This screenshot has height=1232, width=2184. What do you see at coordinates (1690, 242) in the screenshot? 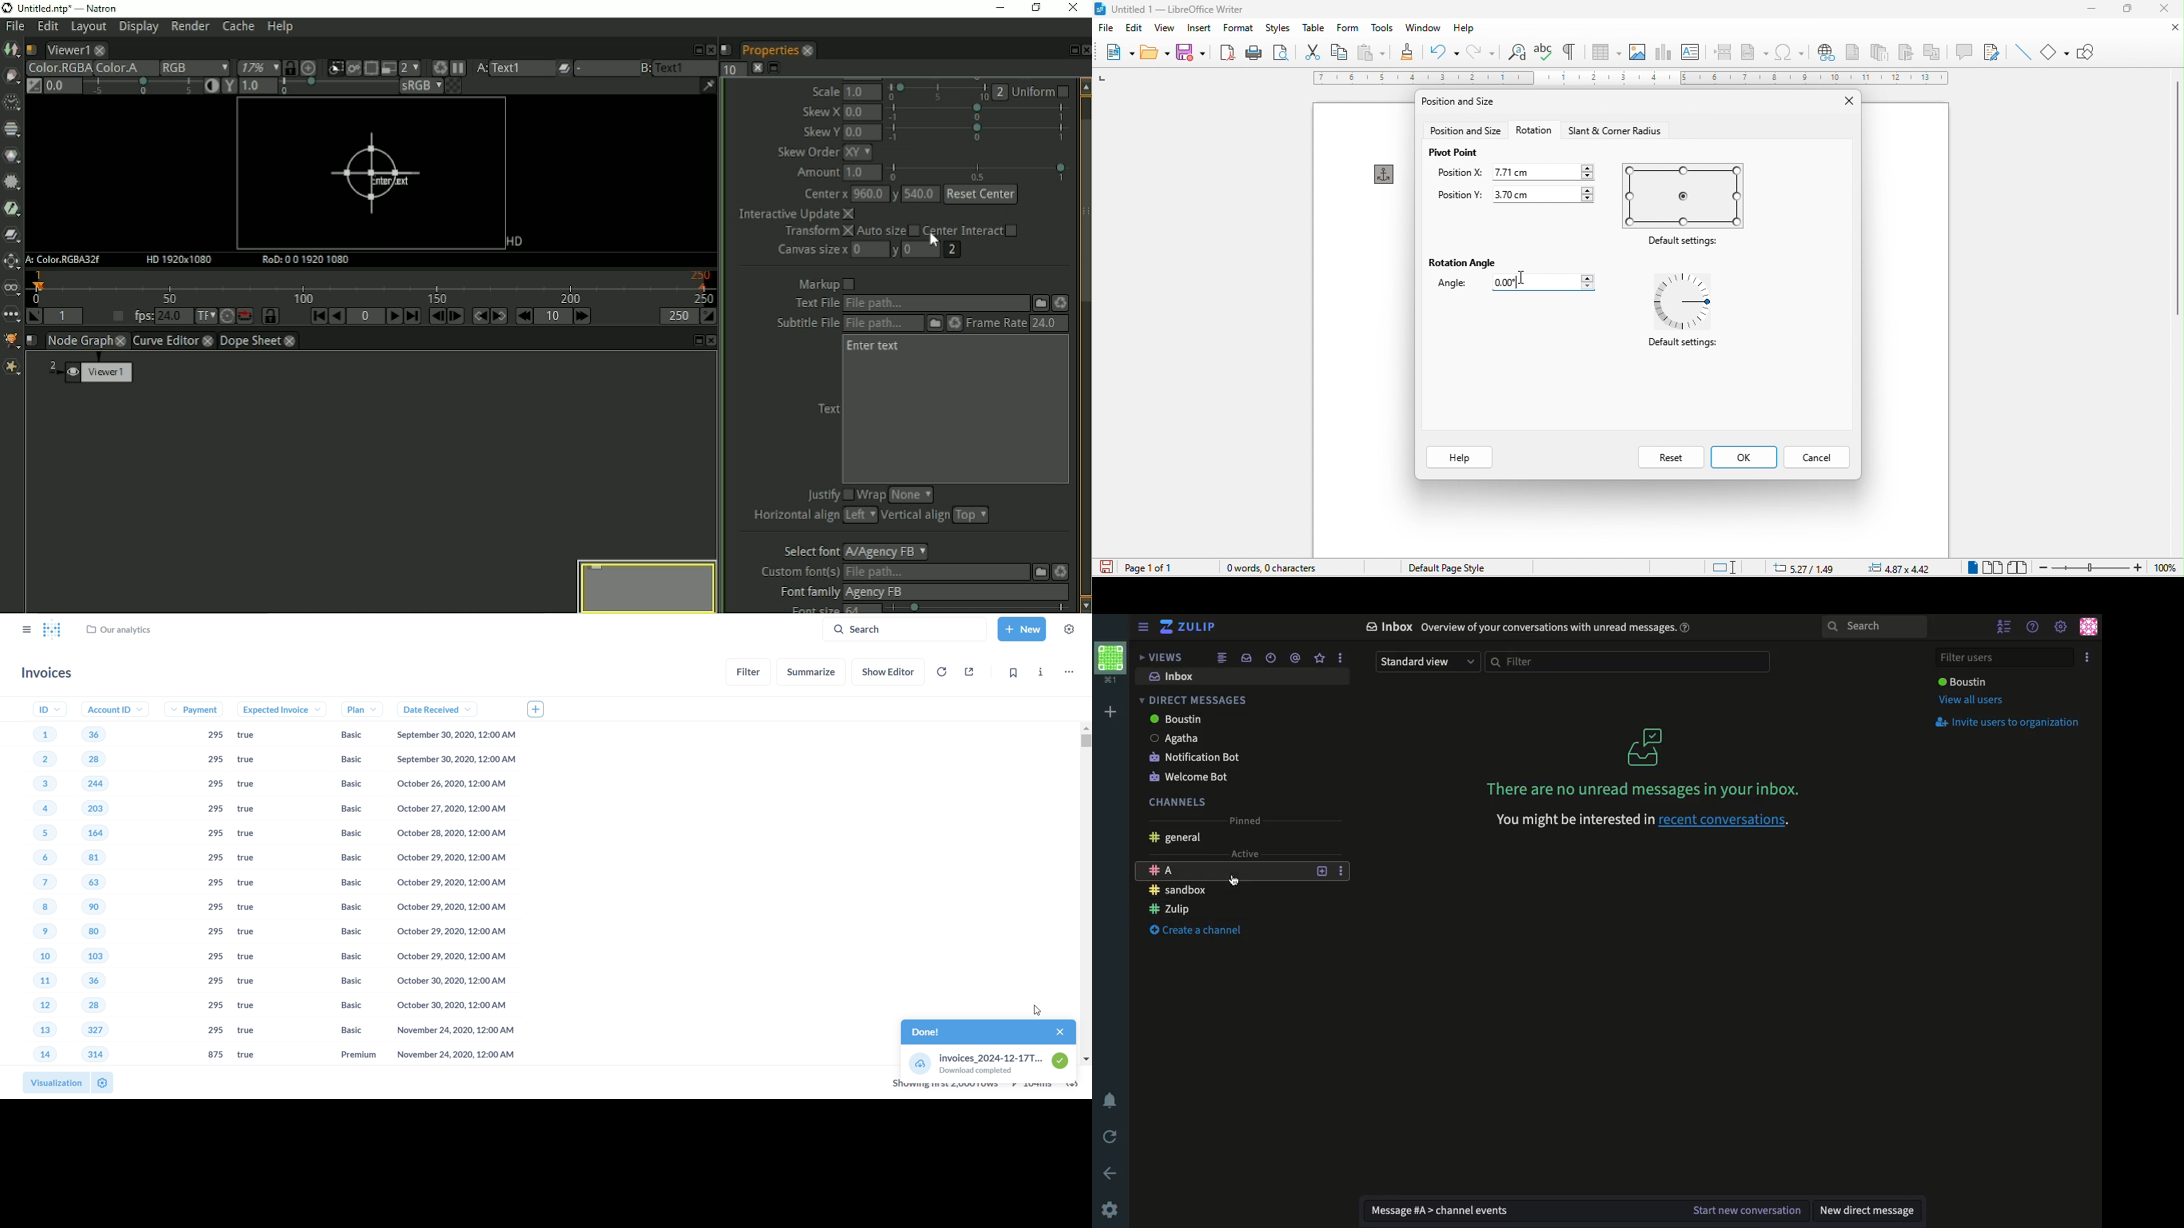
I see `Default settings:` at bounding box center [1690, 242].